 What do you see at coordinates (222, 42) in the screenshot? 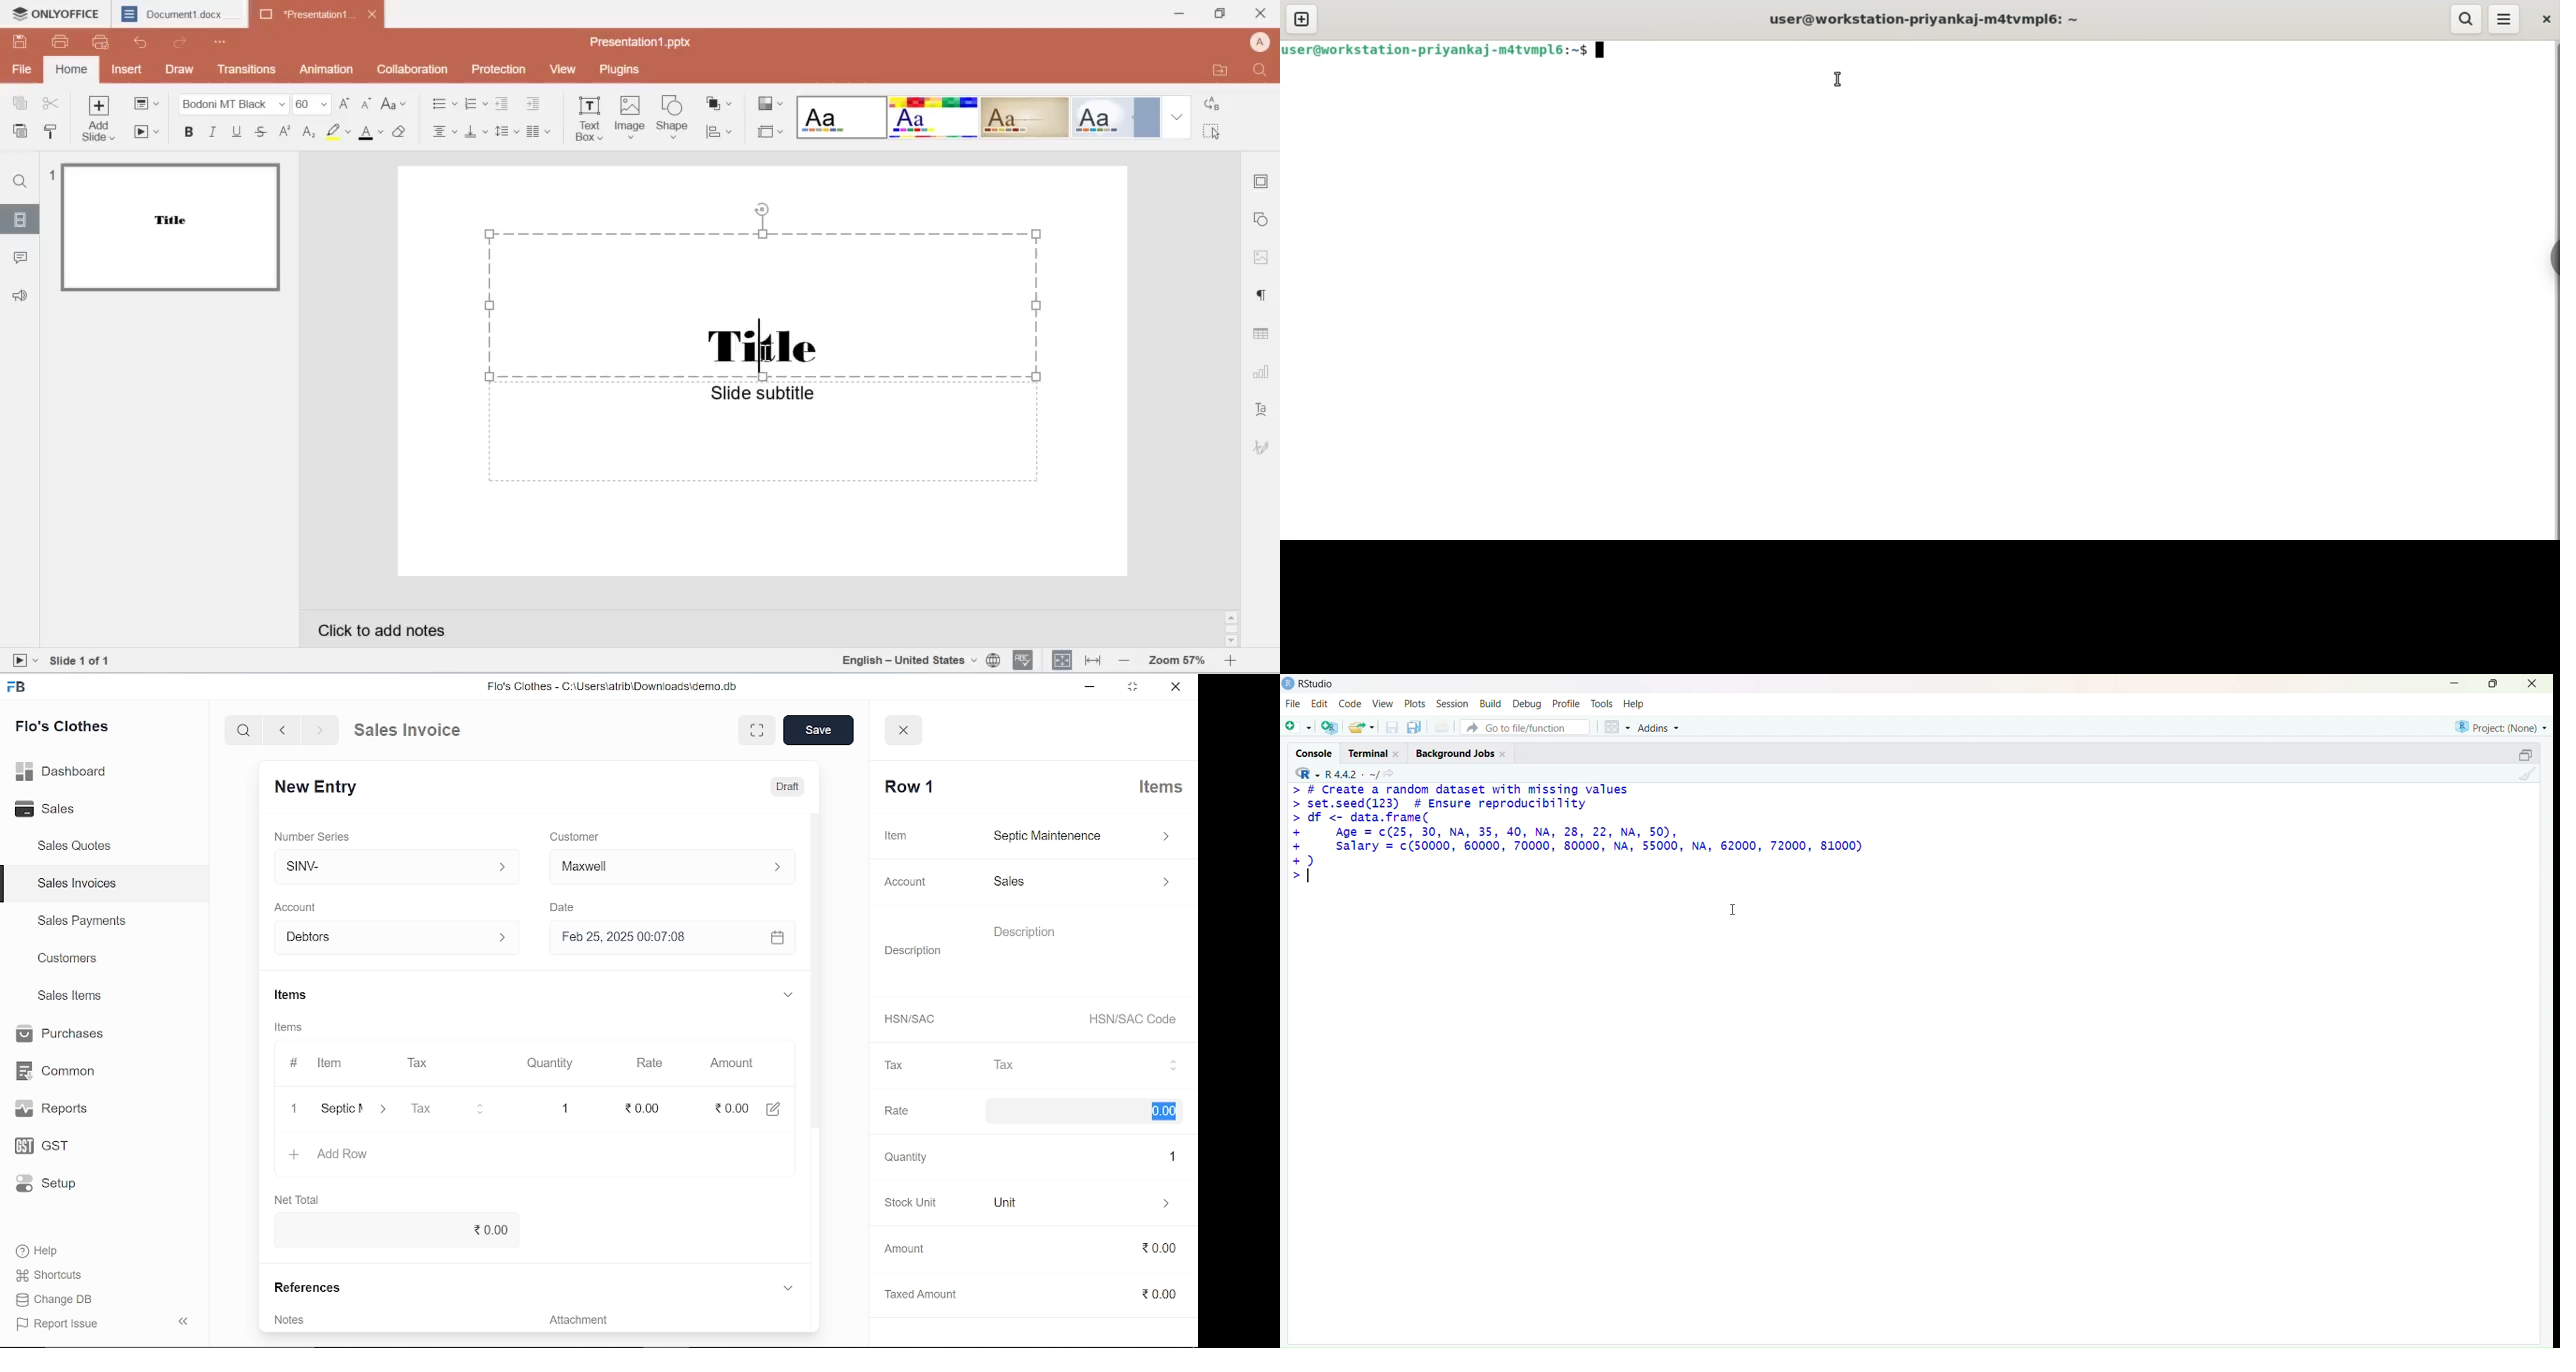
I see `Menu` at bounding box center [222, 42].